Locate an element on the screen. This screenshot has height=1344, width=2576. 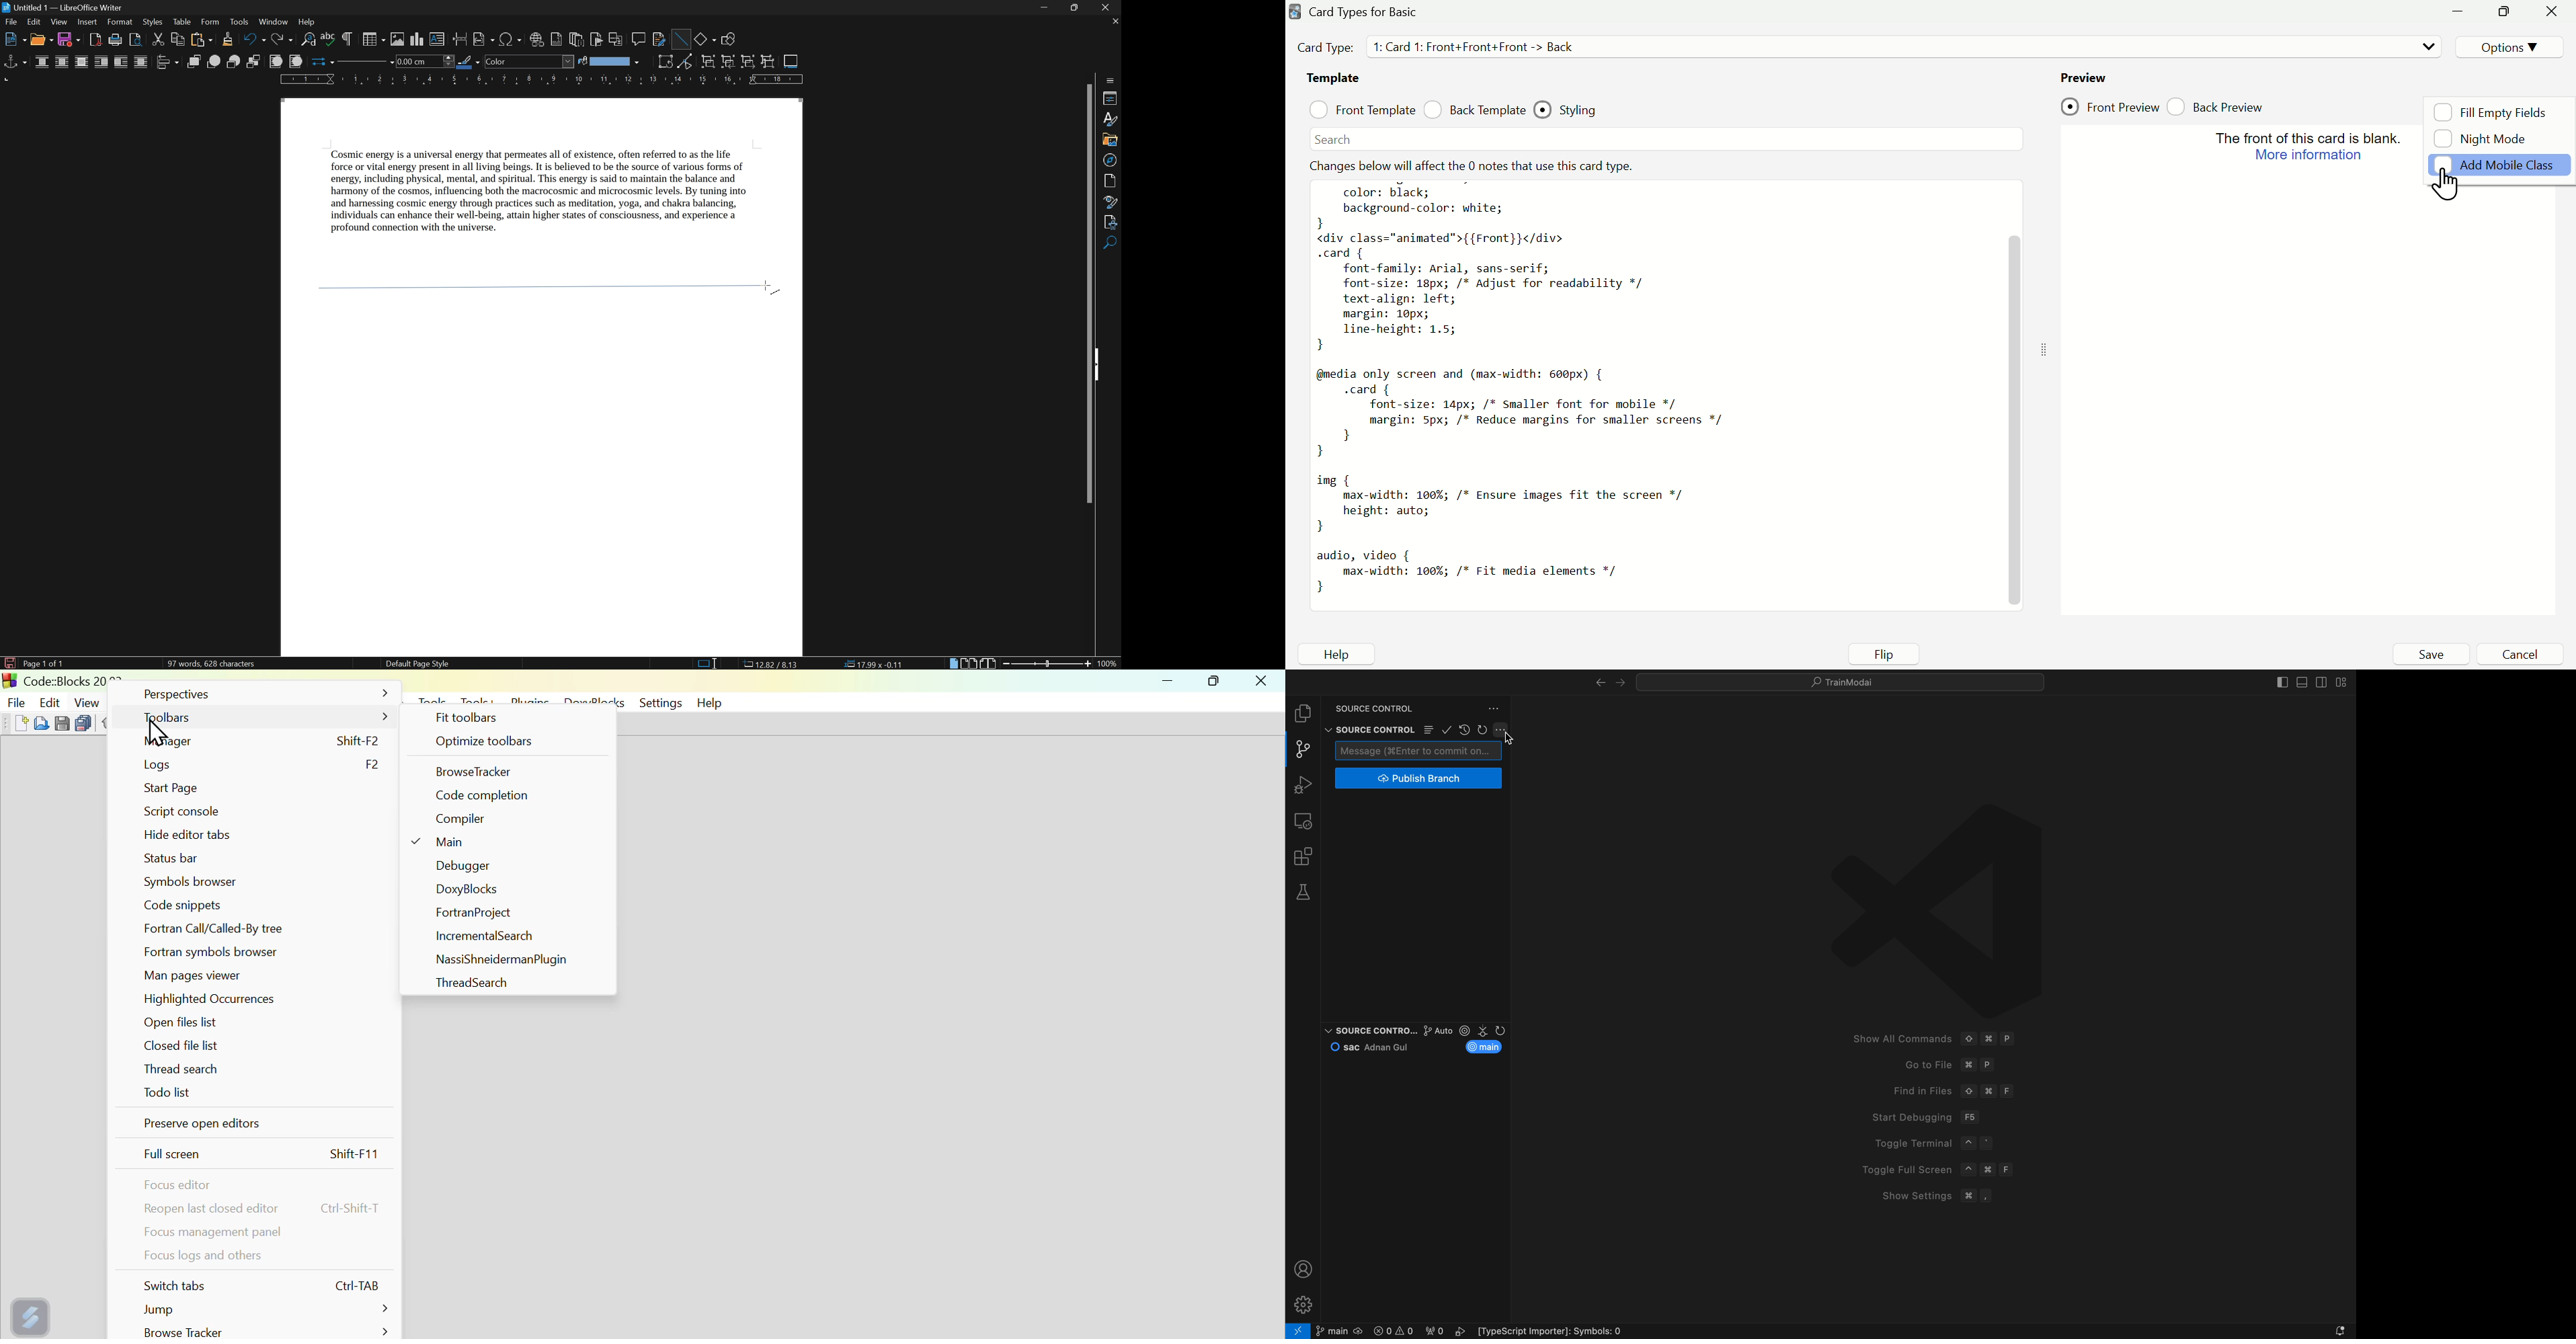
Full screen is located at coordinates (264, 1156).